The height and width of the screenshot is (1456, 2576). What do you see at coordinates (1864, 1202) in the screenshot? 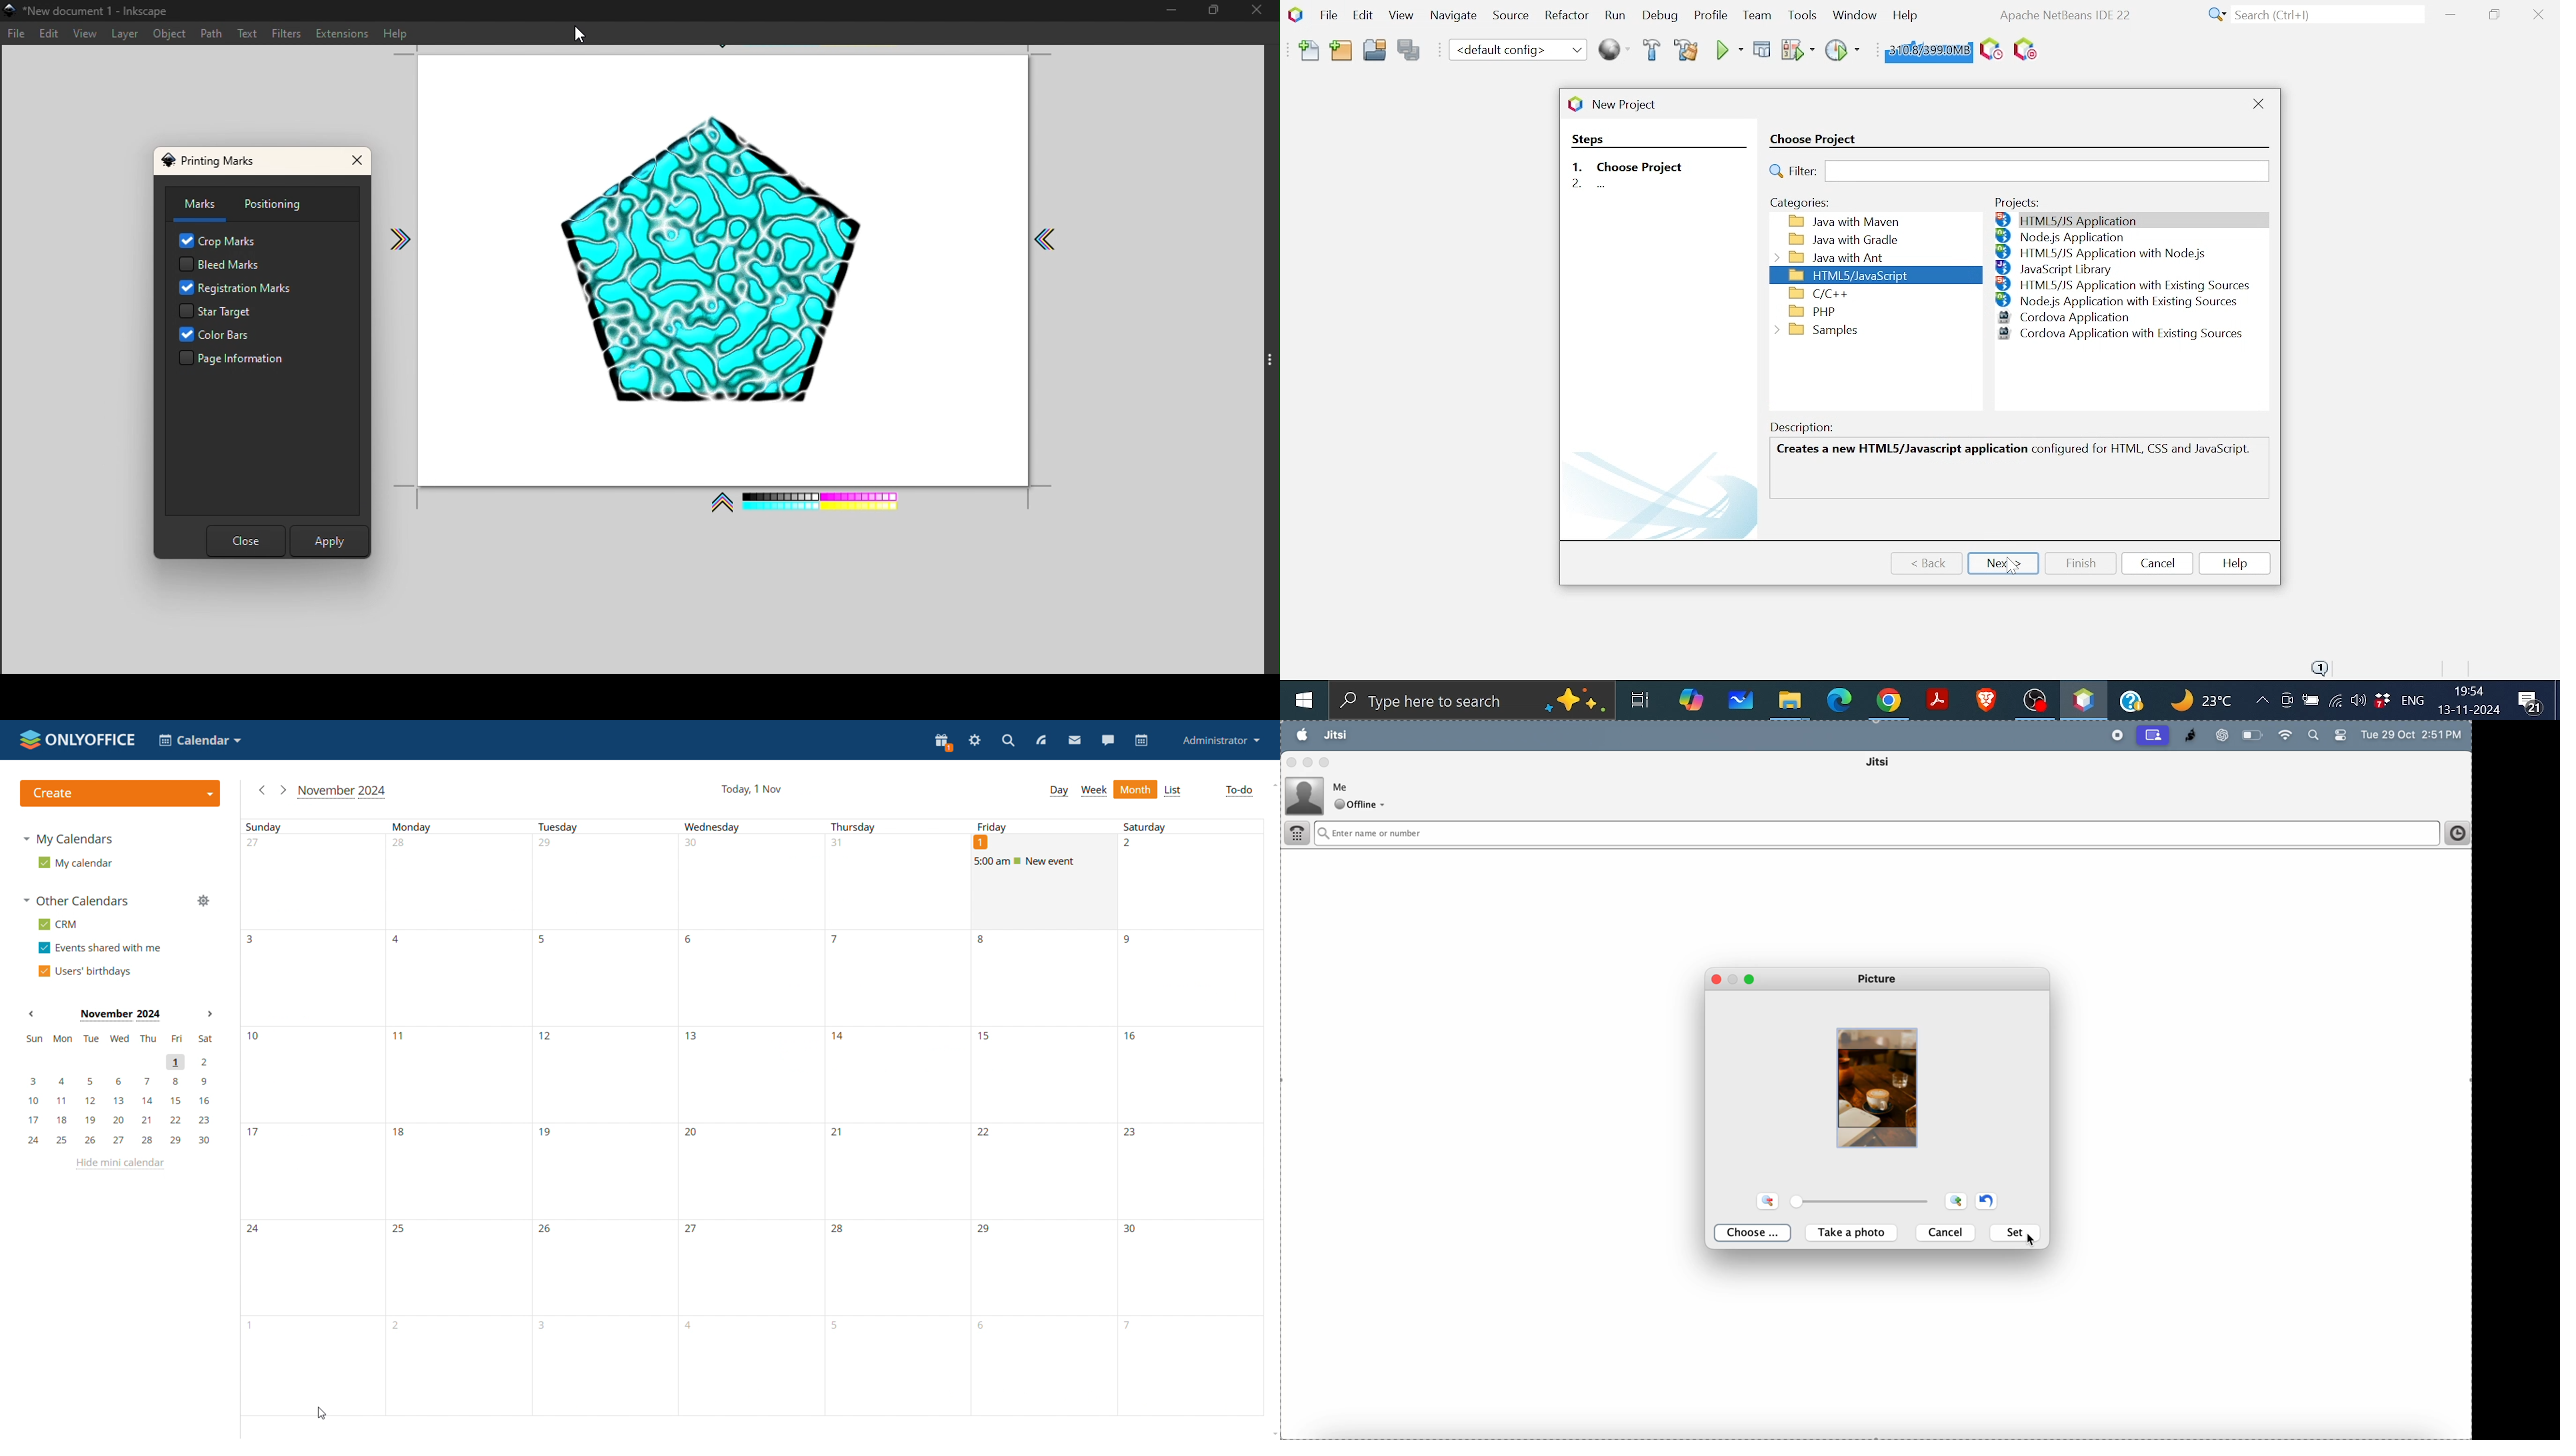
I see `slider` at bounding box center [1864, 1202].